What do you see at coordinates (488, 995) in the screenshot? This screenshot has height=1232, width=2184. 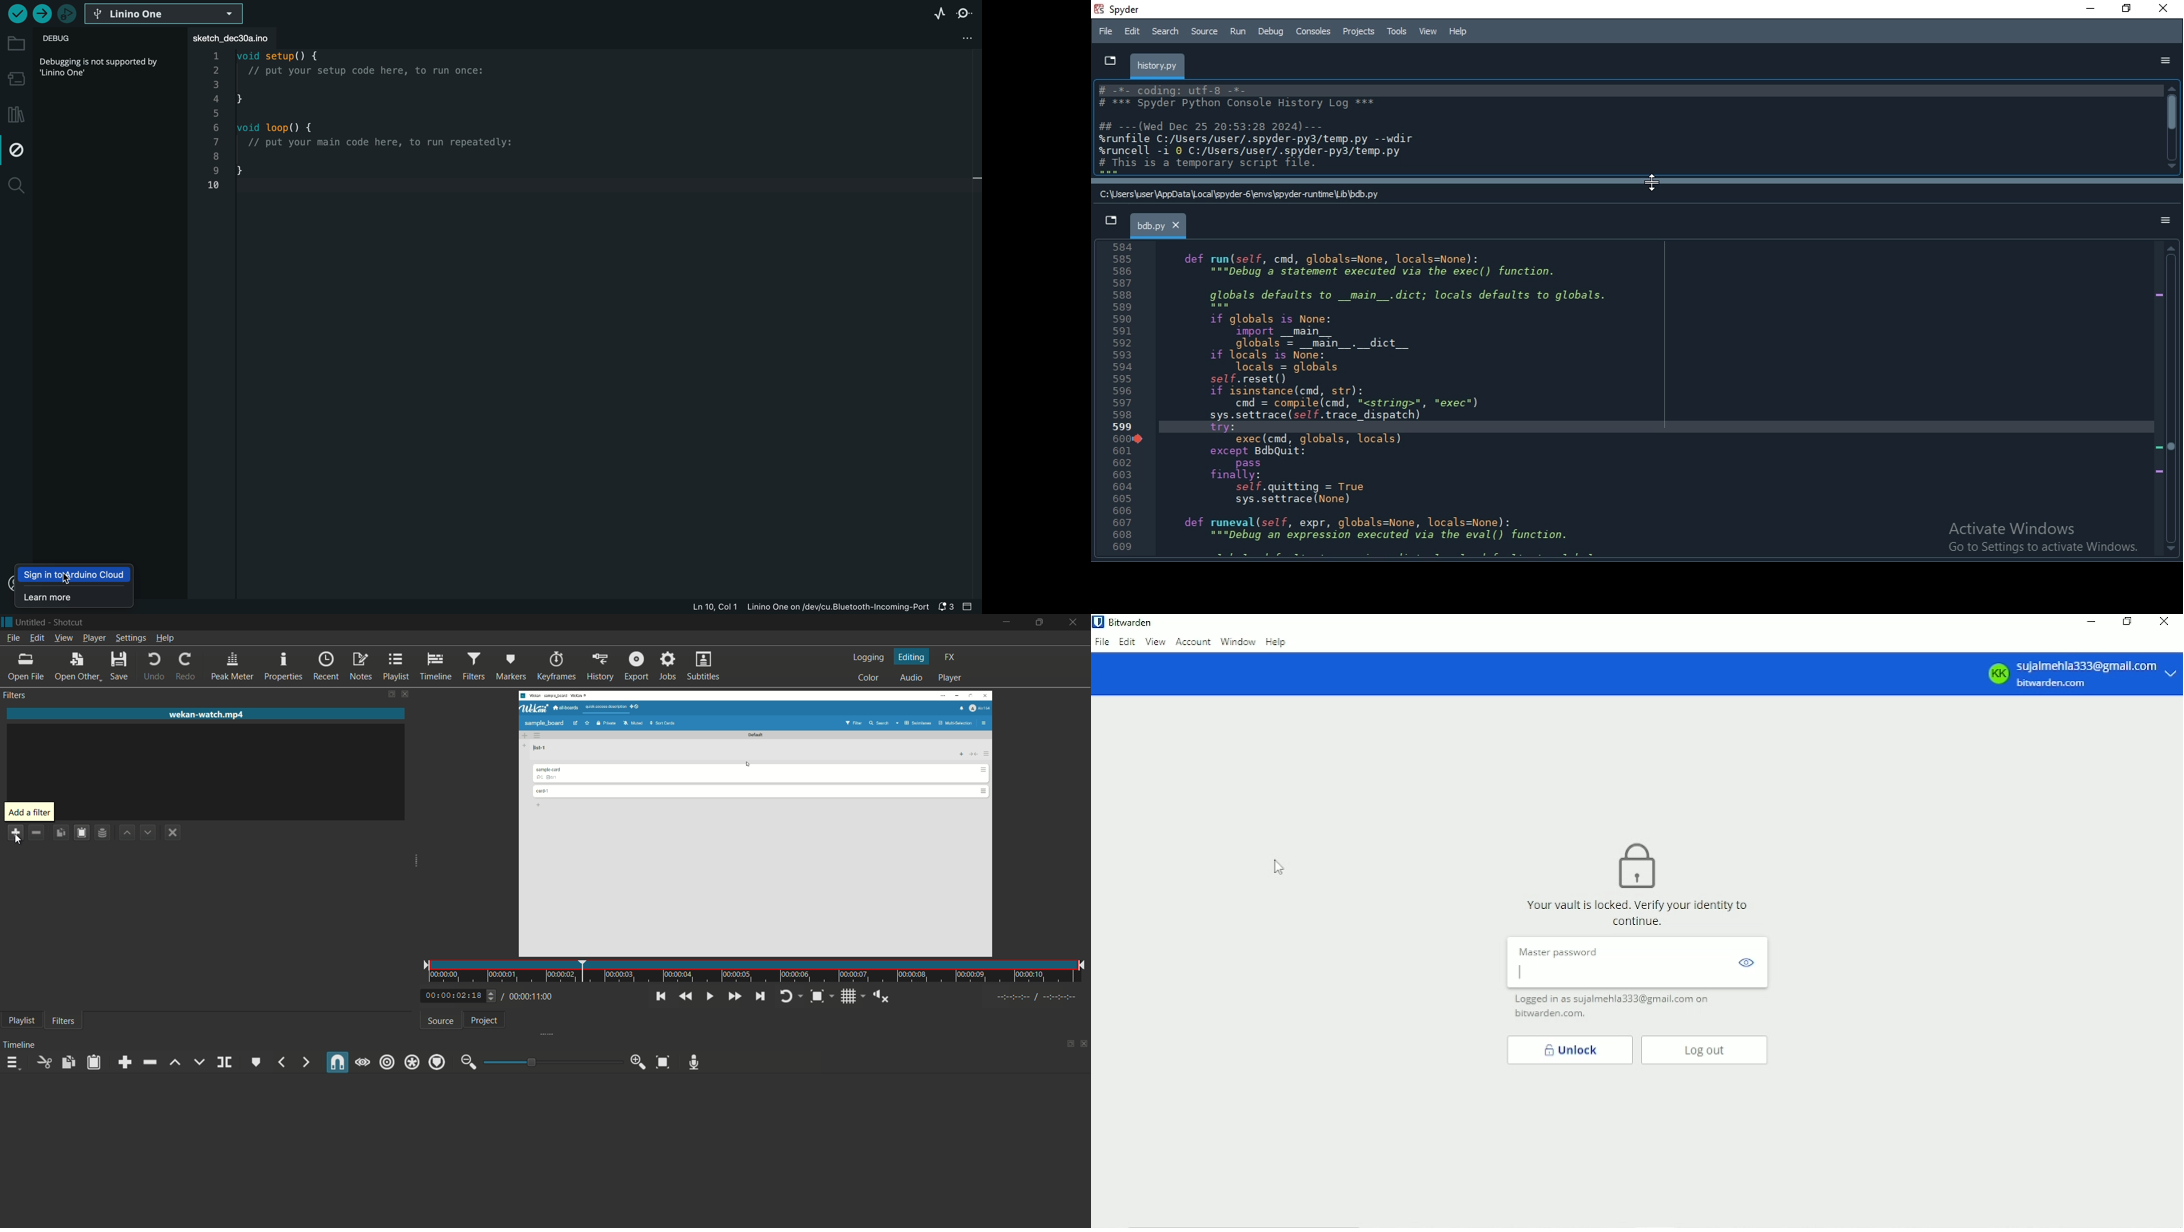 I see `adjust` at bounding box center [488, 995].